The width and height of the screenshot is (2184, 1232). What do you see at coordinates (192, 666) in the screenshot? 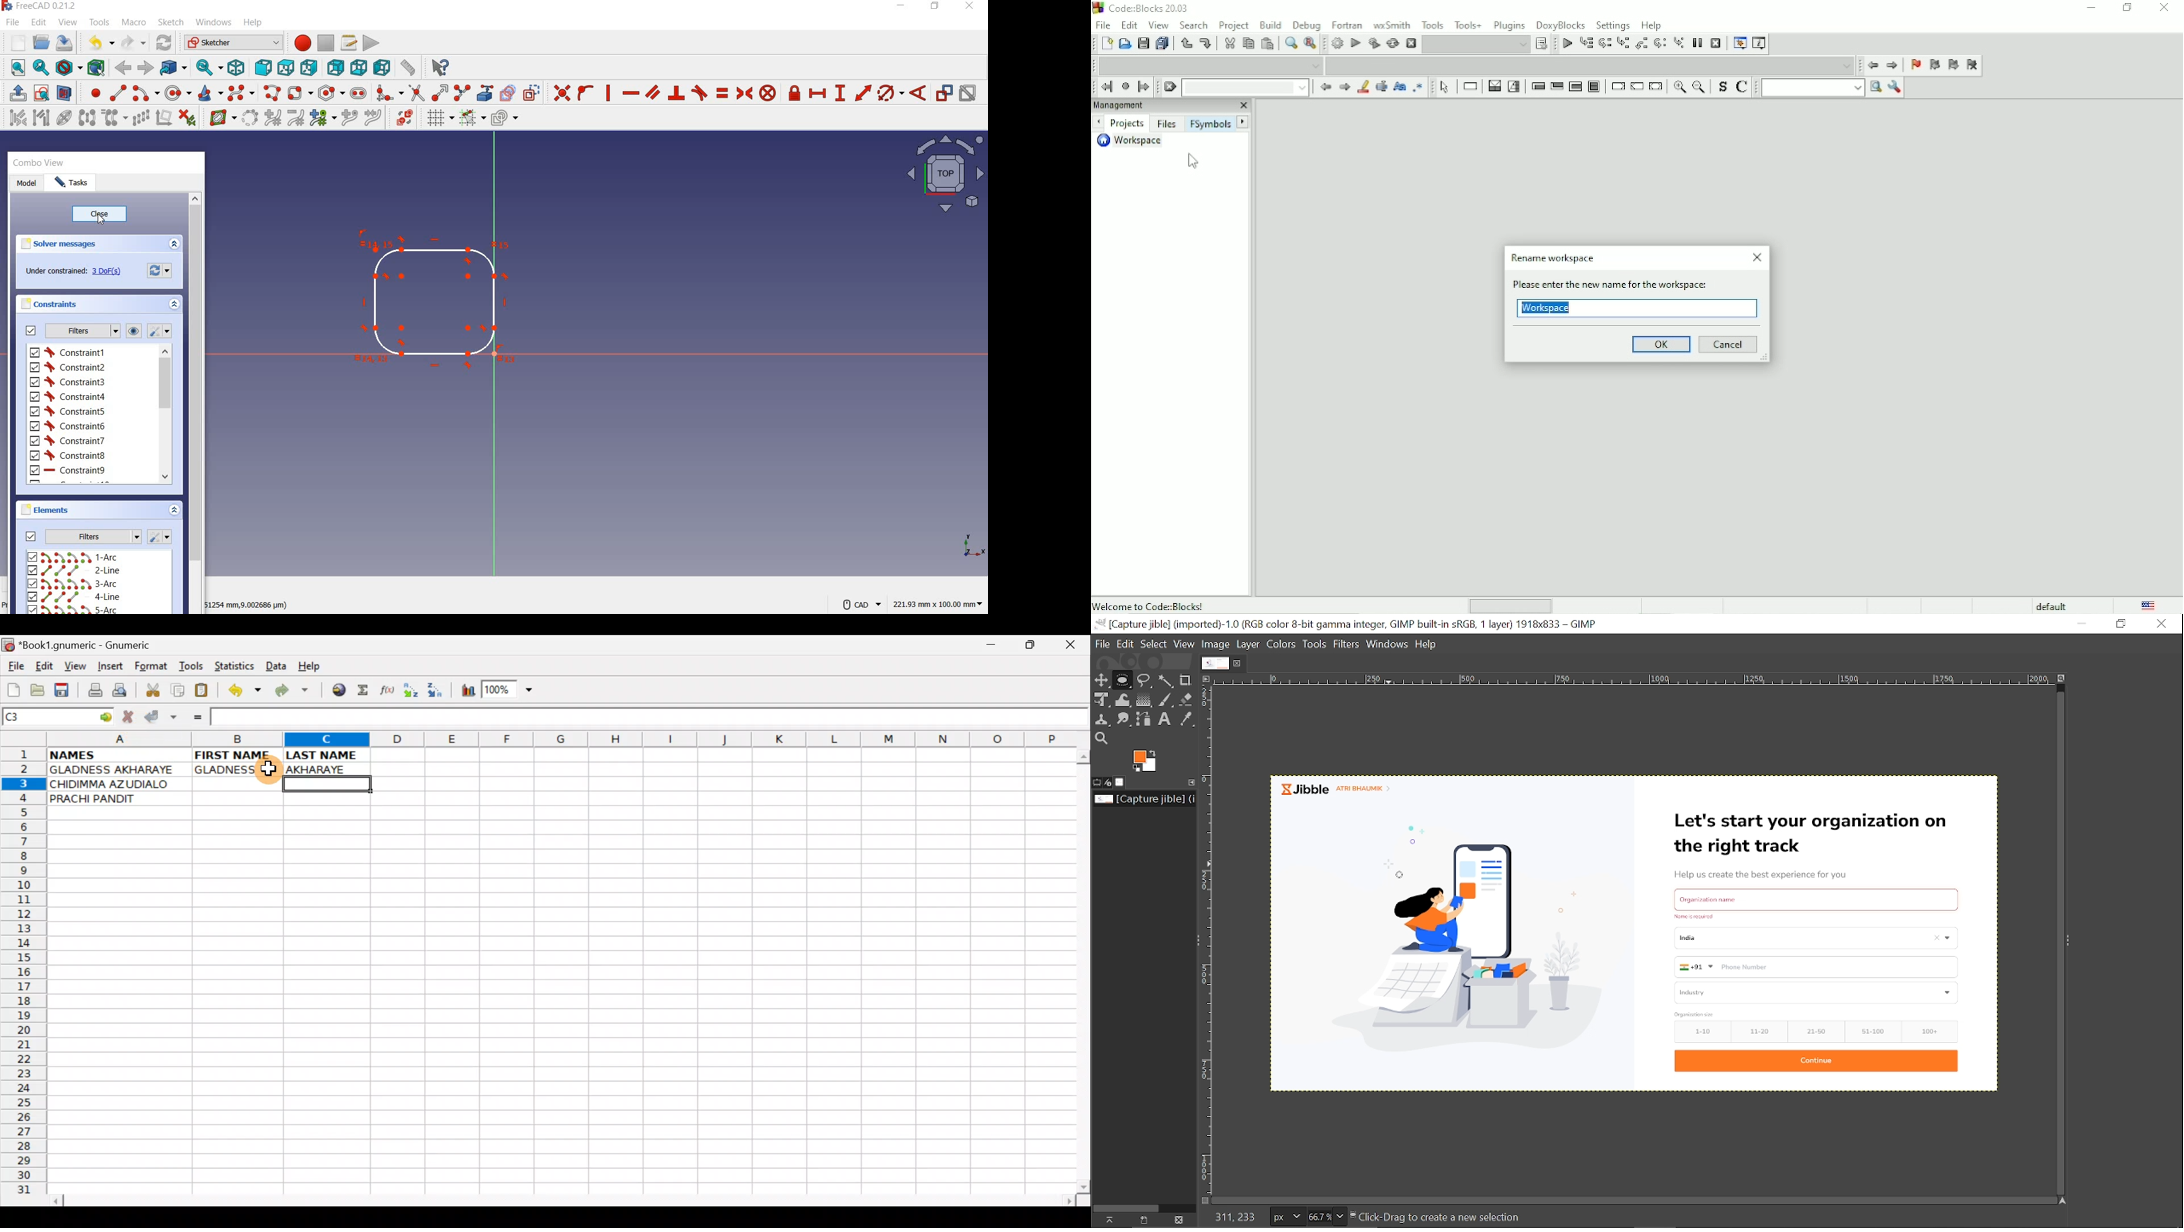
I see `Tools` at bounding box center [192, 666].